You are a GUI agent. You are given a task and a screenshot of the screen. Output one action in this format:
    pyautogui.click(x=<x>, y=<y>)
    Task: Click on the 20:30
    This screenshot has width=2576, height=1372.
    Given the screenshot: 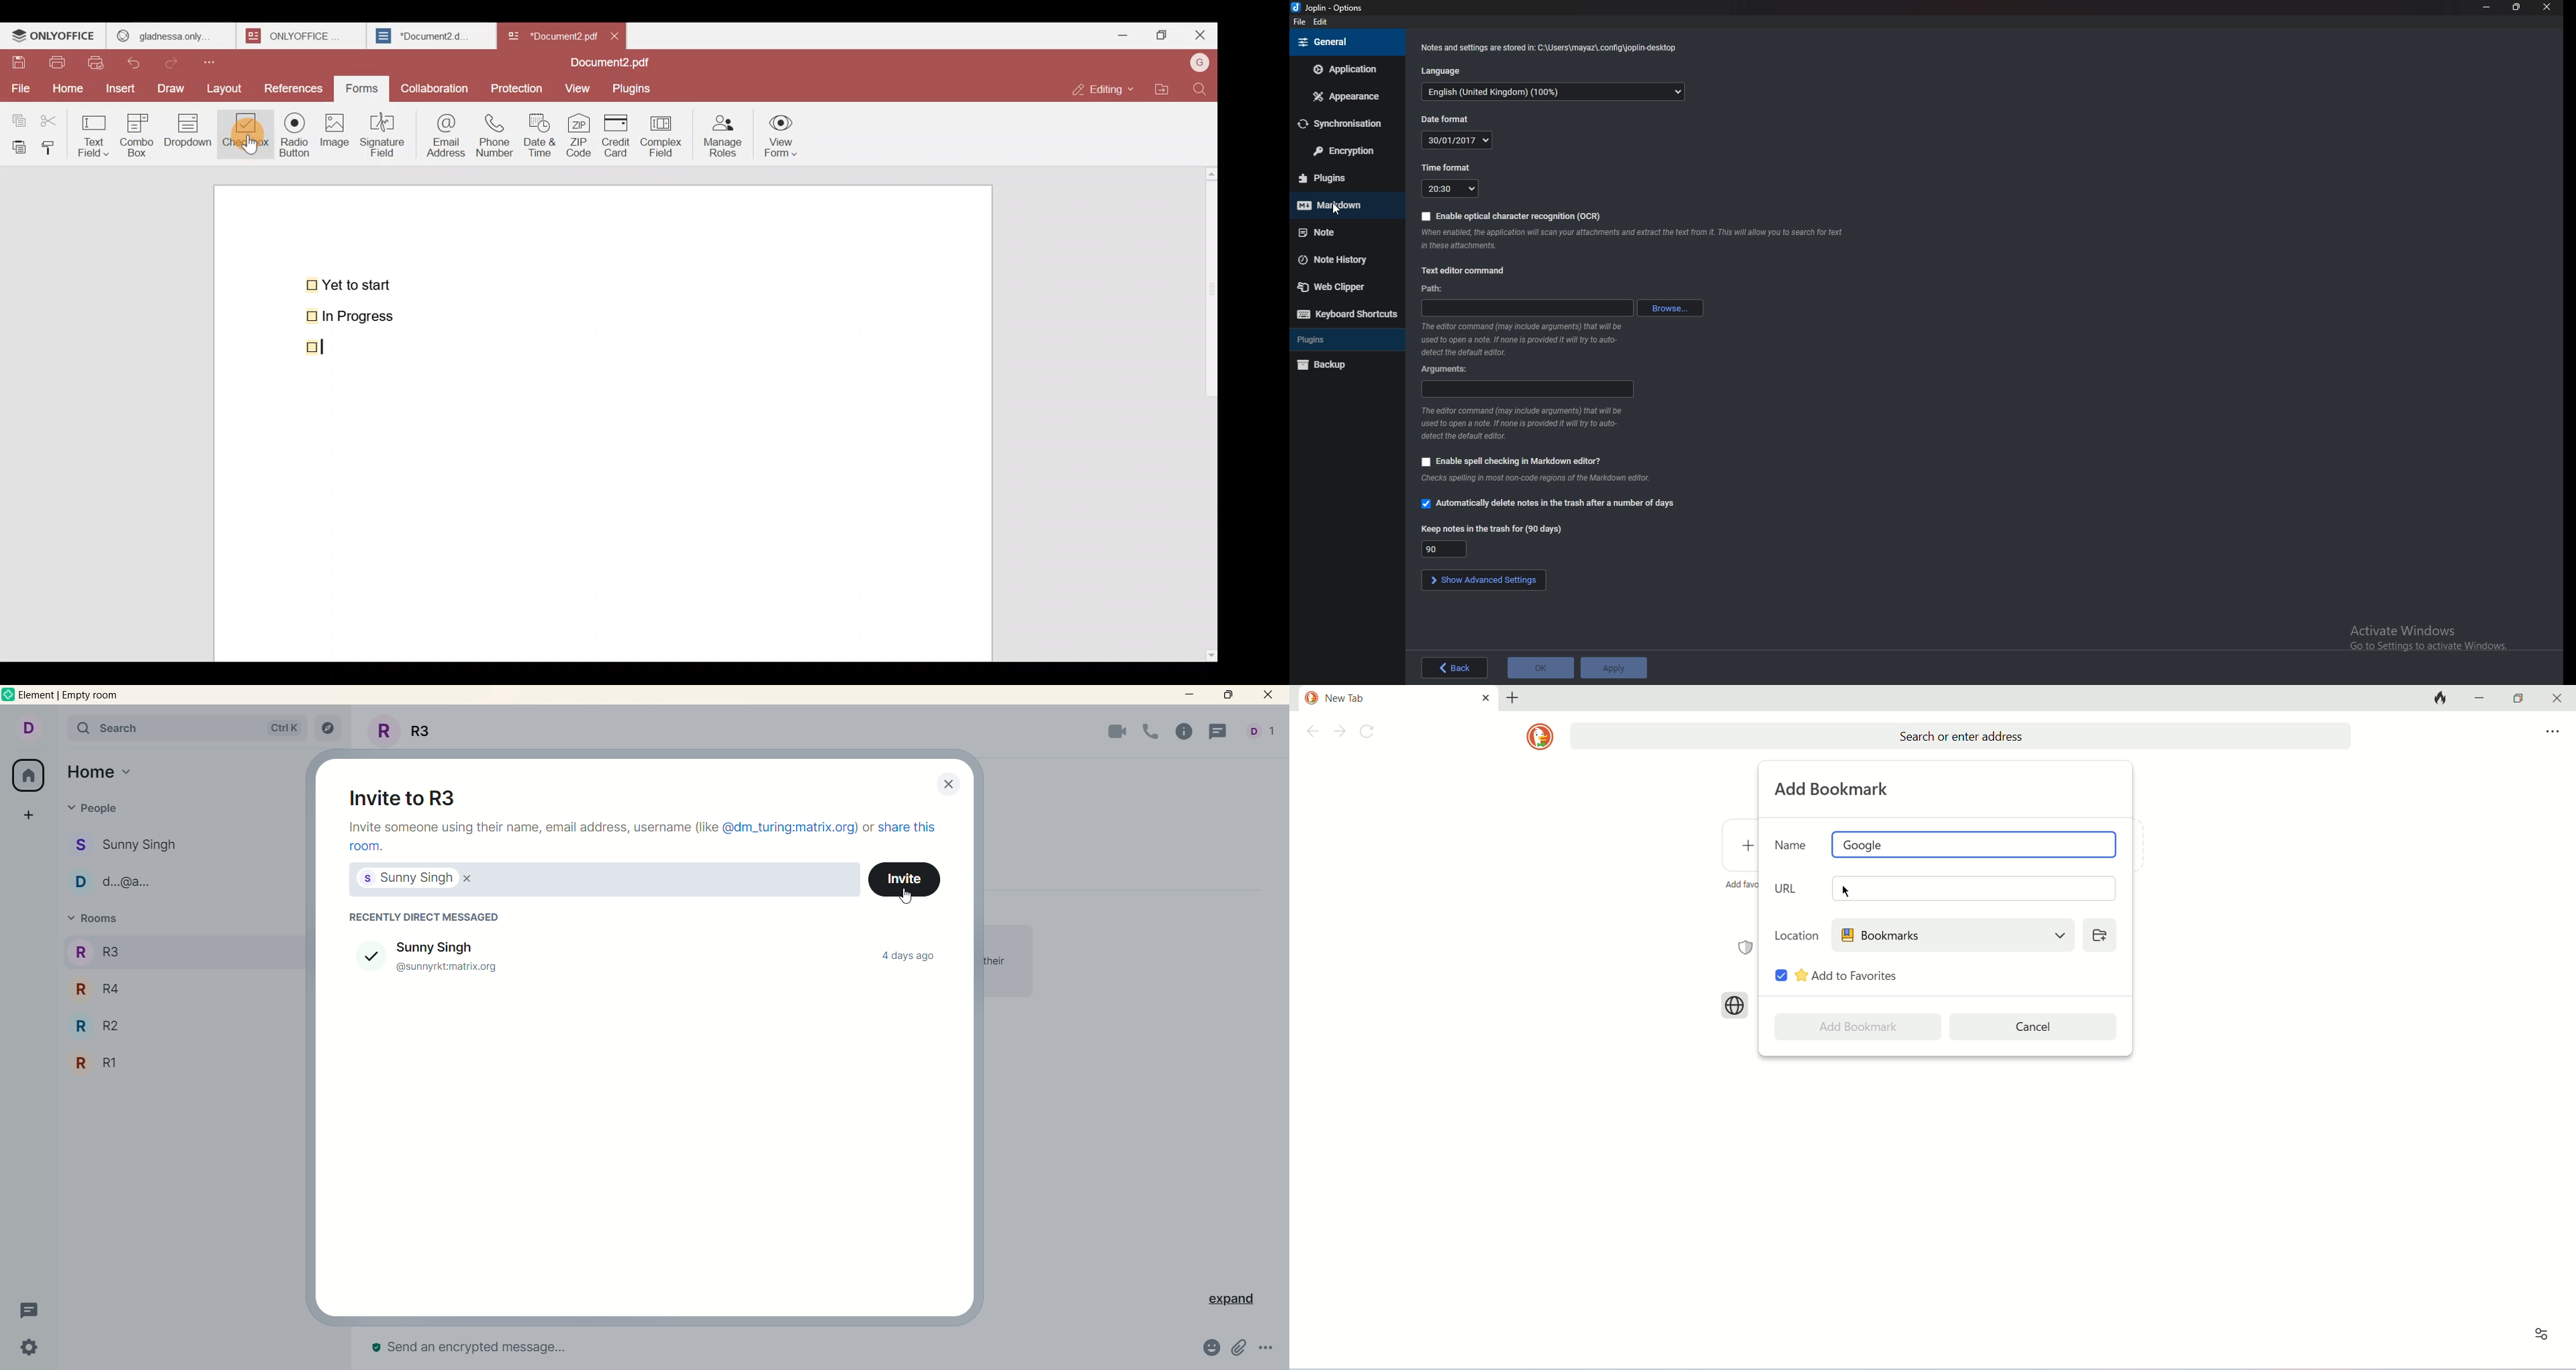 What is the action you would take?
    pyautogui.click(x=1450, y=189)
    